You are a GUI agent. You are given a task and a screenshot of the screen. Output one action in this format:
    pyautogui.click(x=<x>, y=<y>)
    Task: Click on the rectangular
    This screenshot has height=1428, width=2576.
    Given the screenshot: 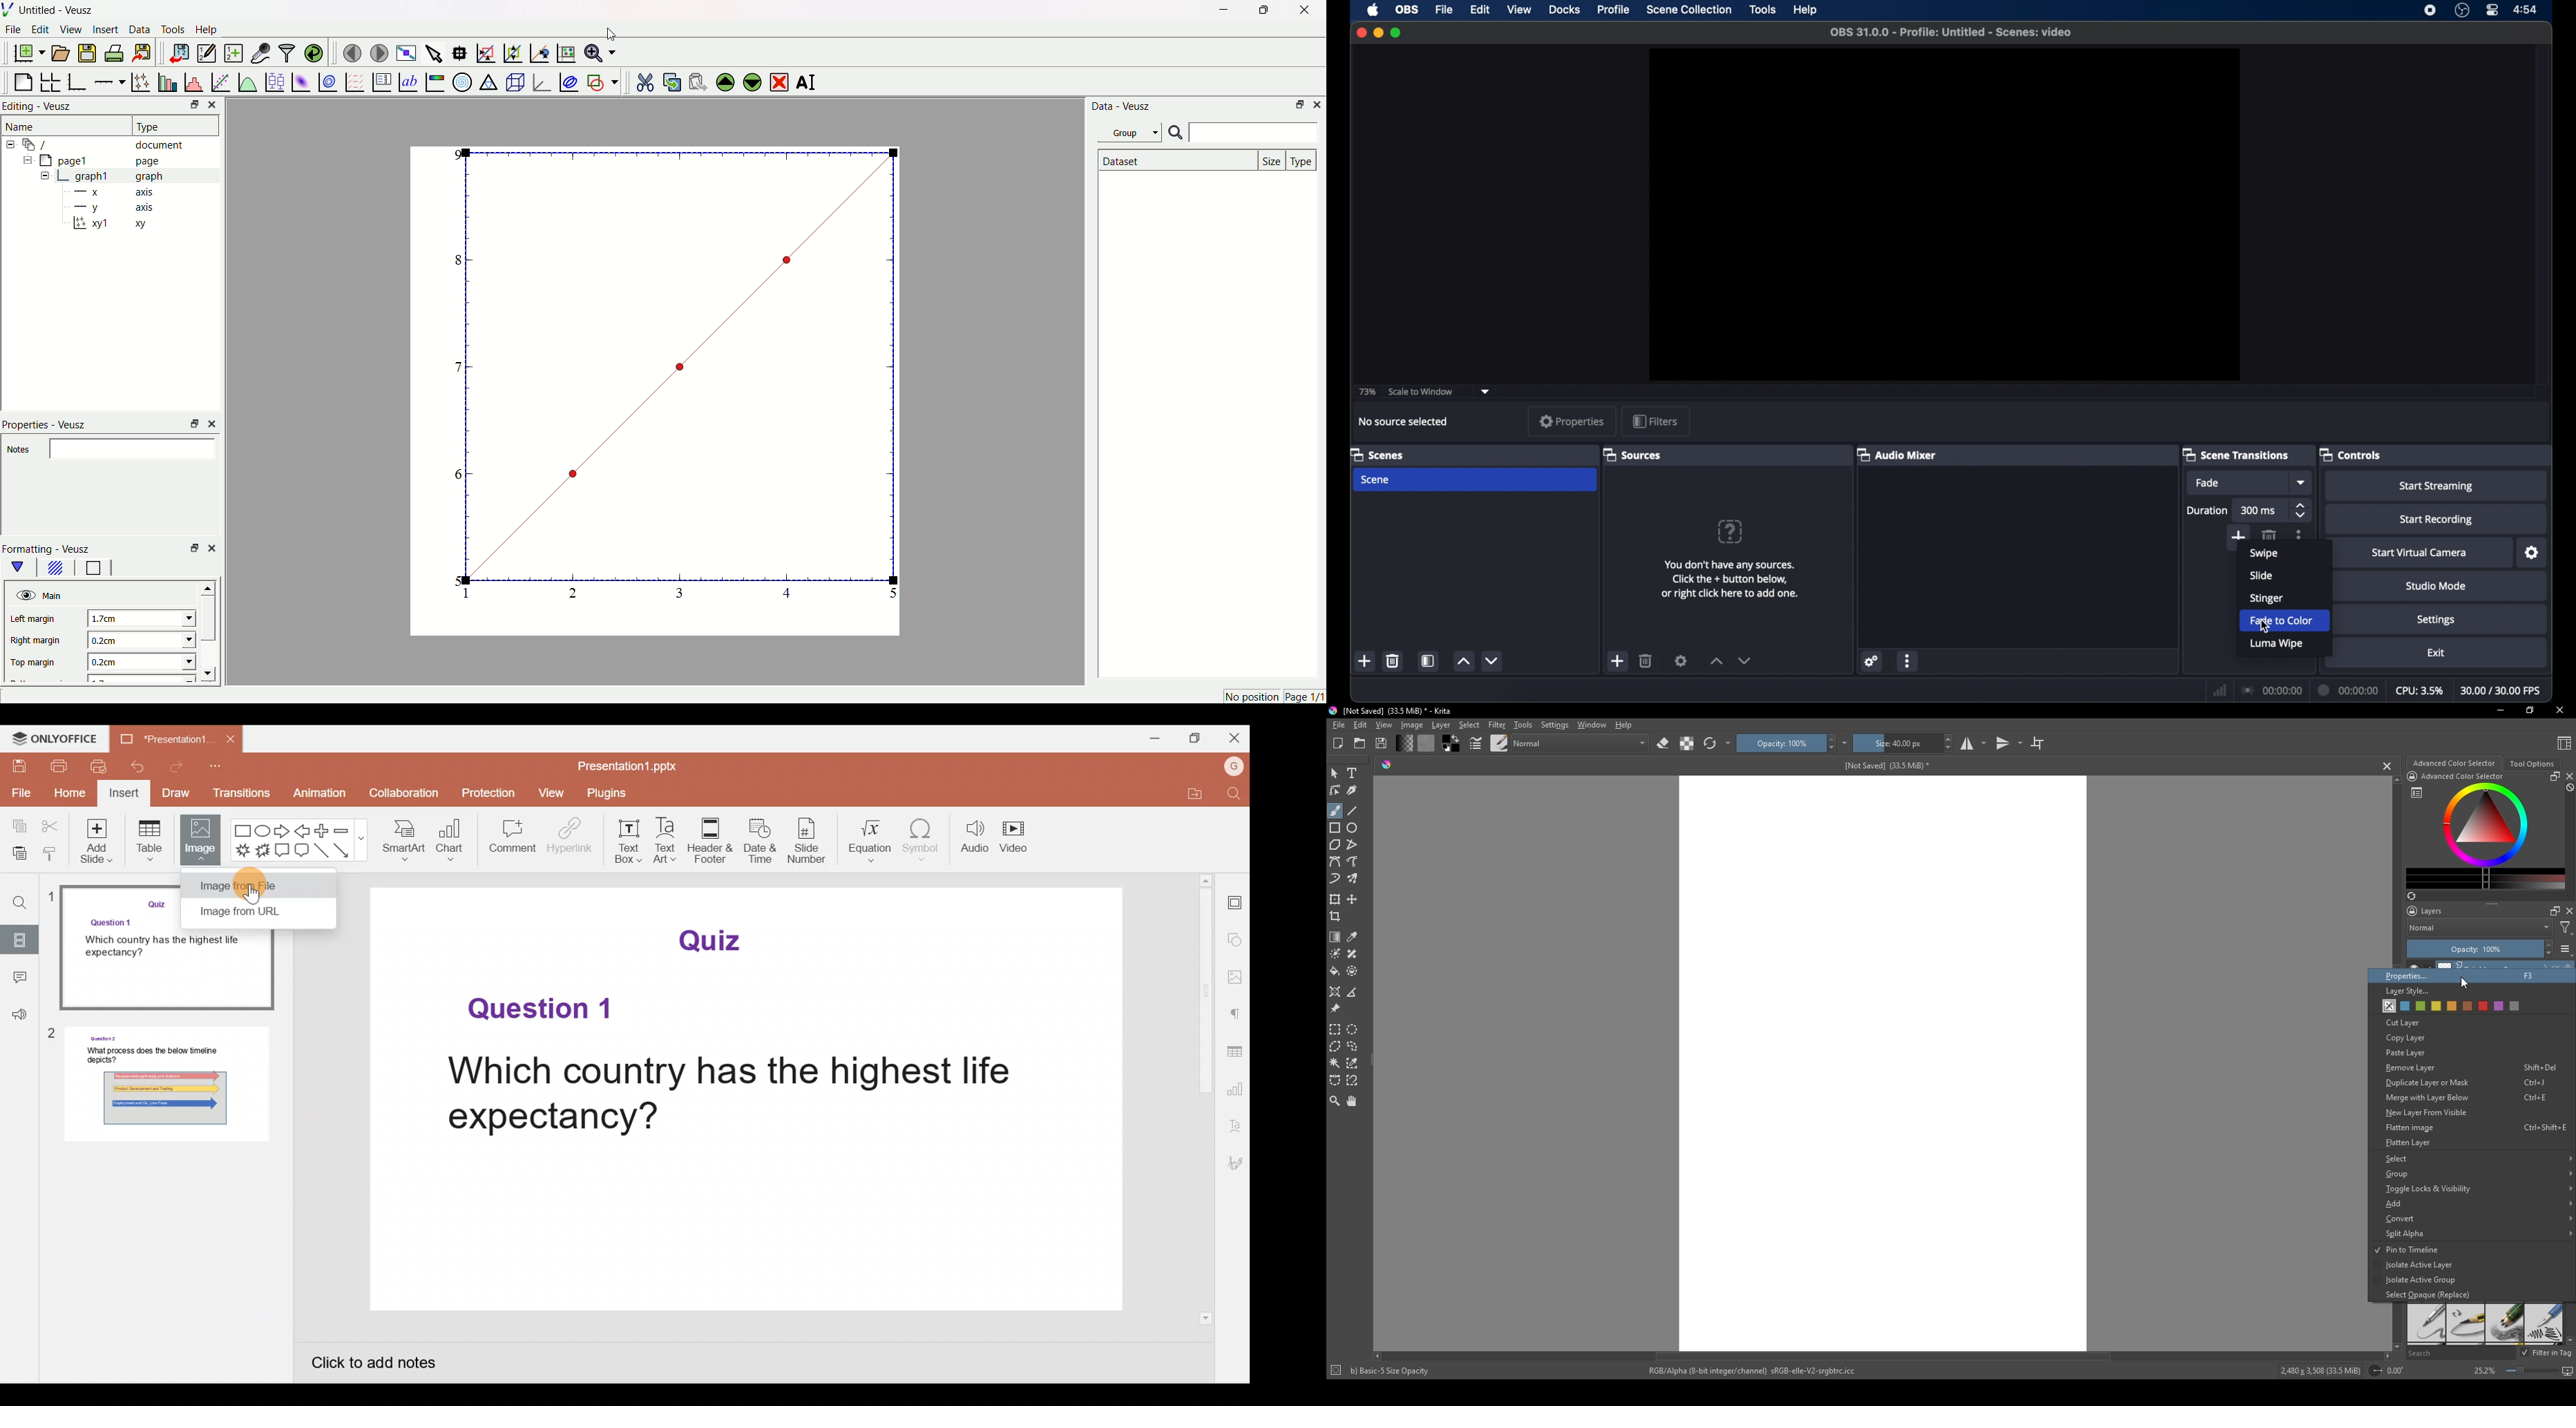 What is the action you would take?
    pyautogui.click(x=1335, y=1029)
    